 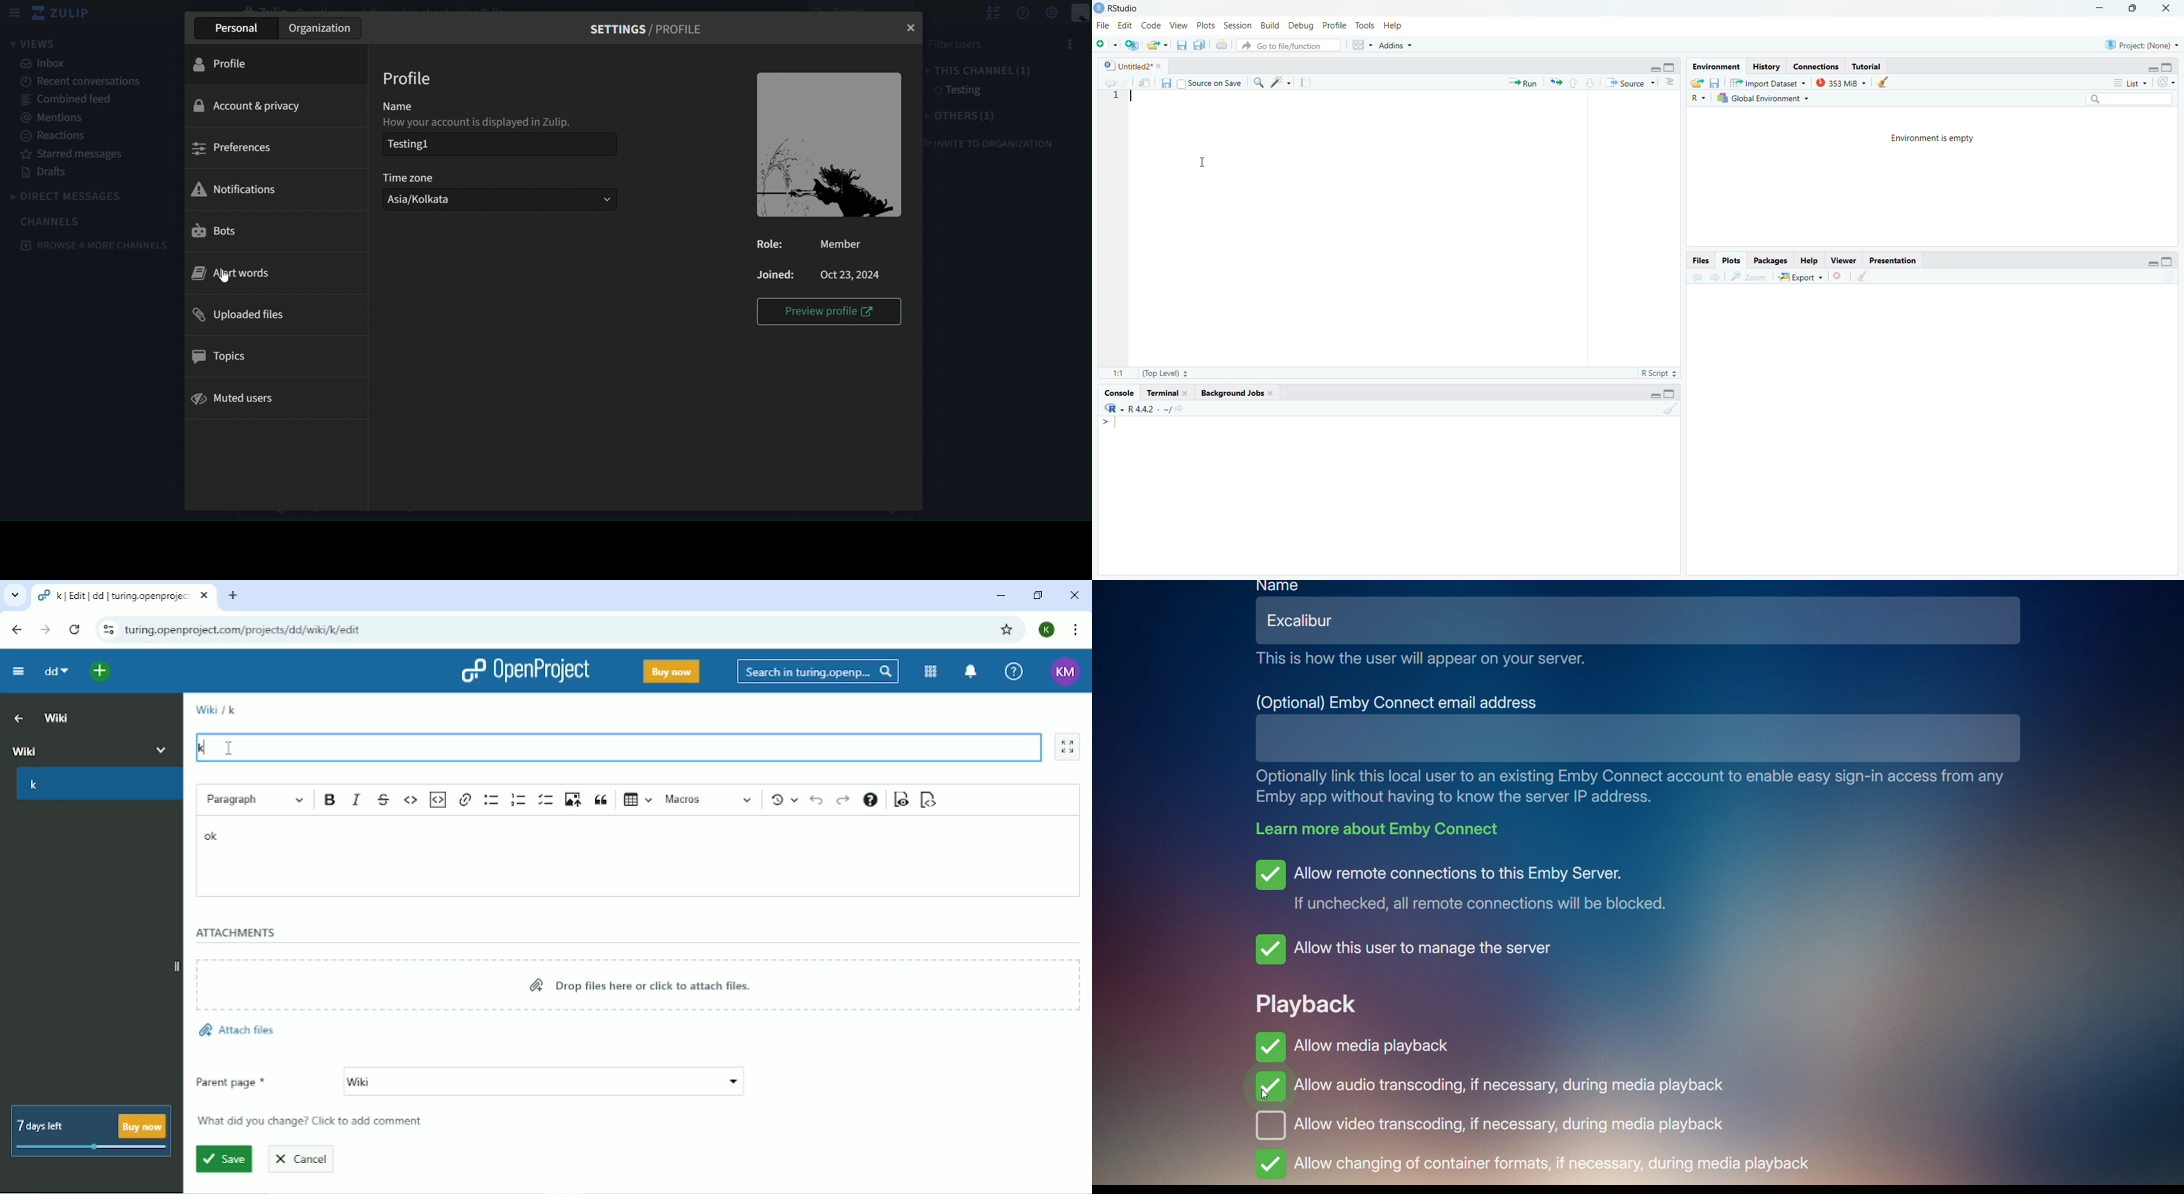 What do you see at coordinates (1767, 66) in the screenshot?
I see `history` at bounding box center [1767, 66].